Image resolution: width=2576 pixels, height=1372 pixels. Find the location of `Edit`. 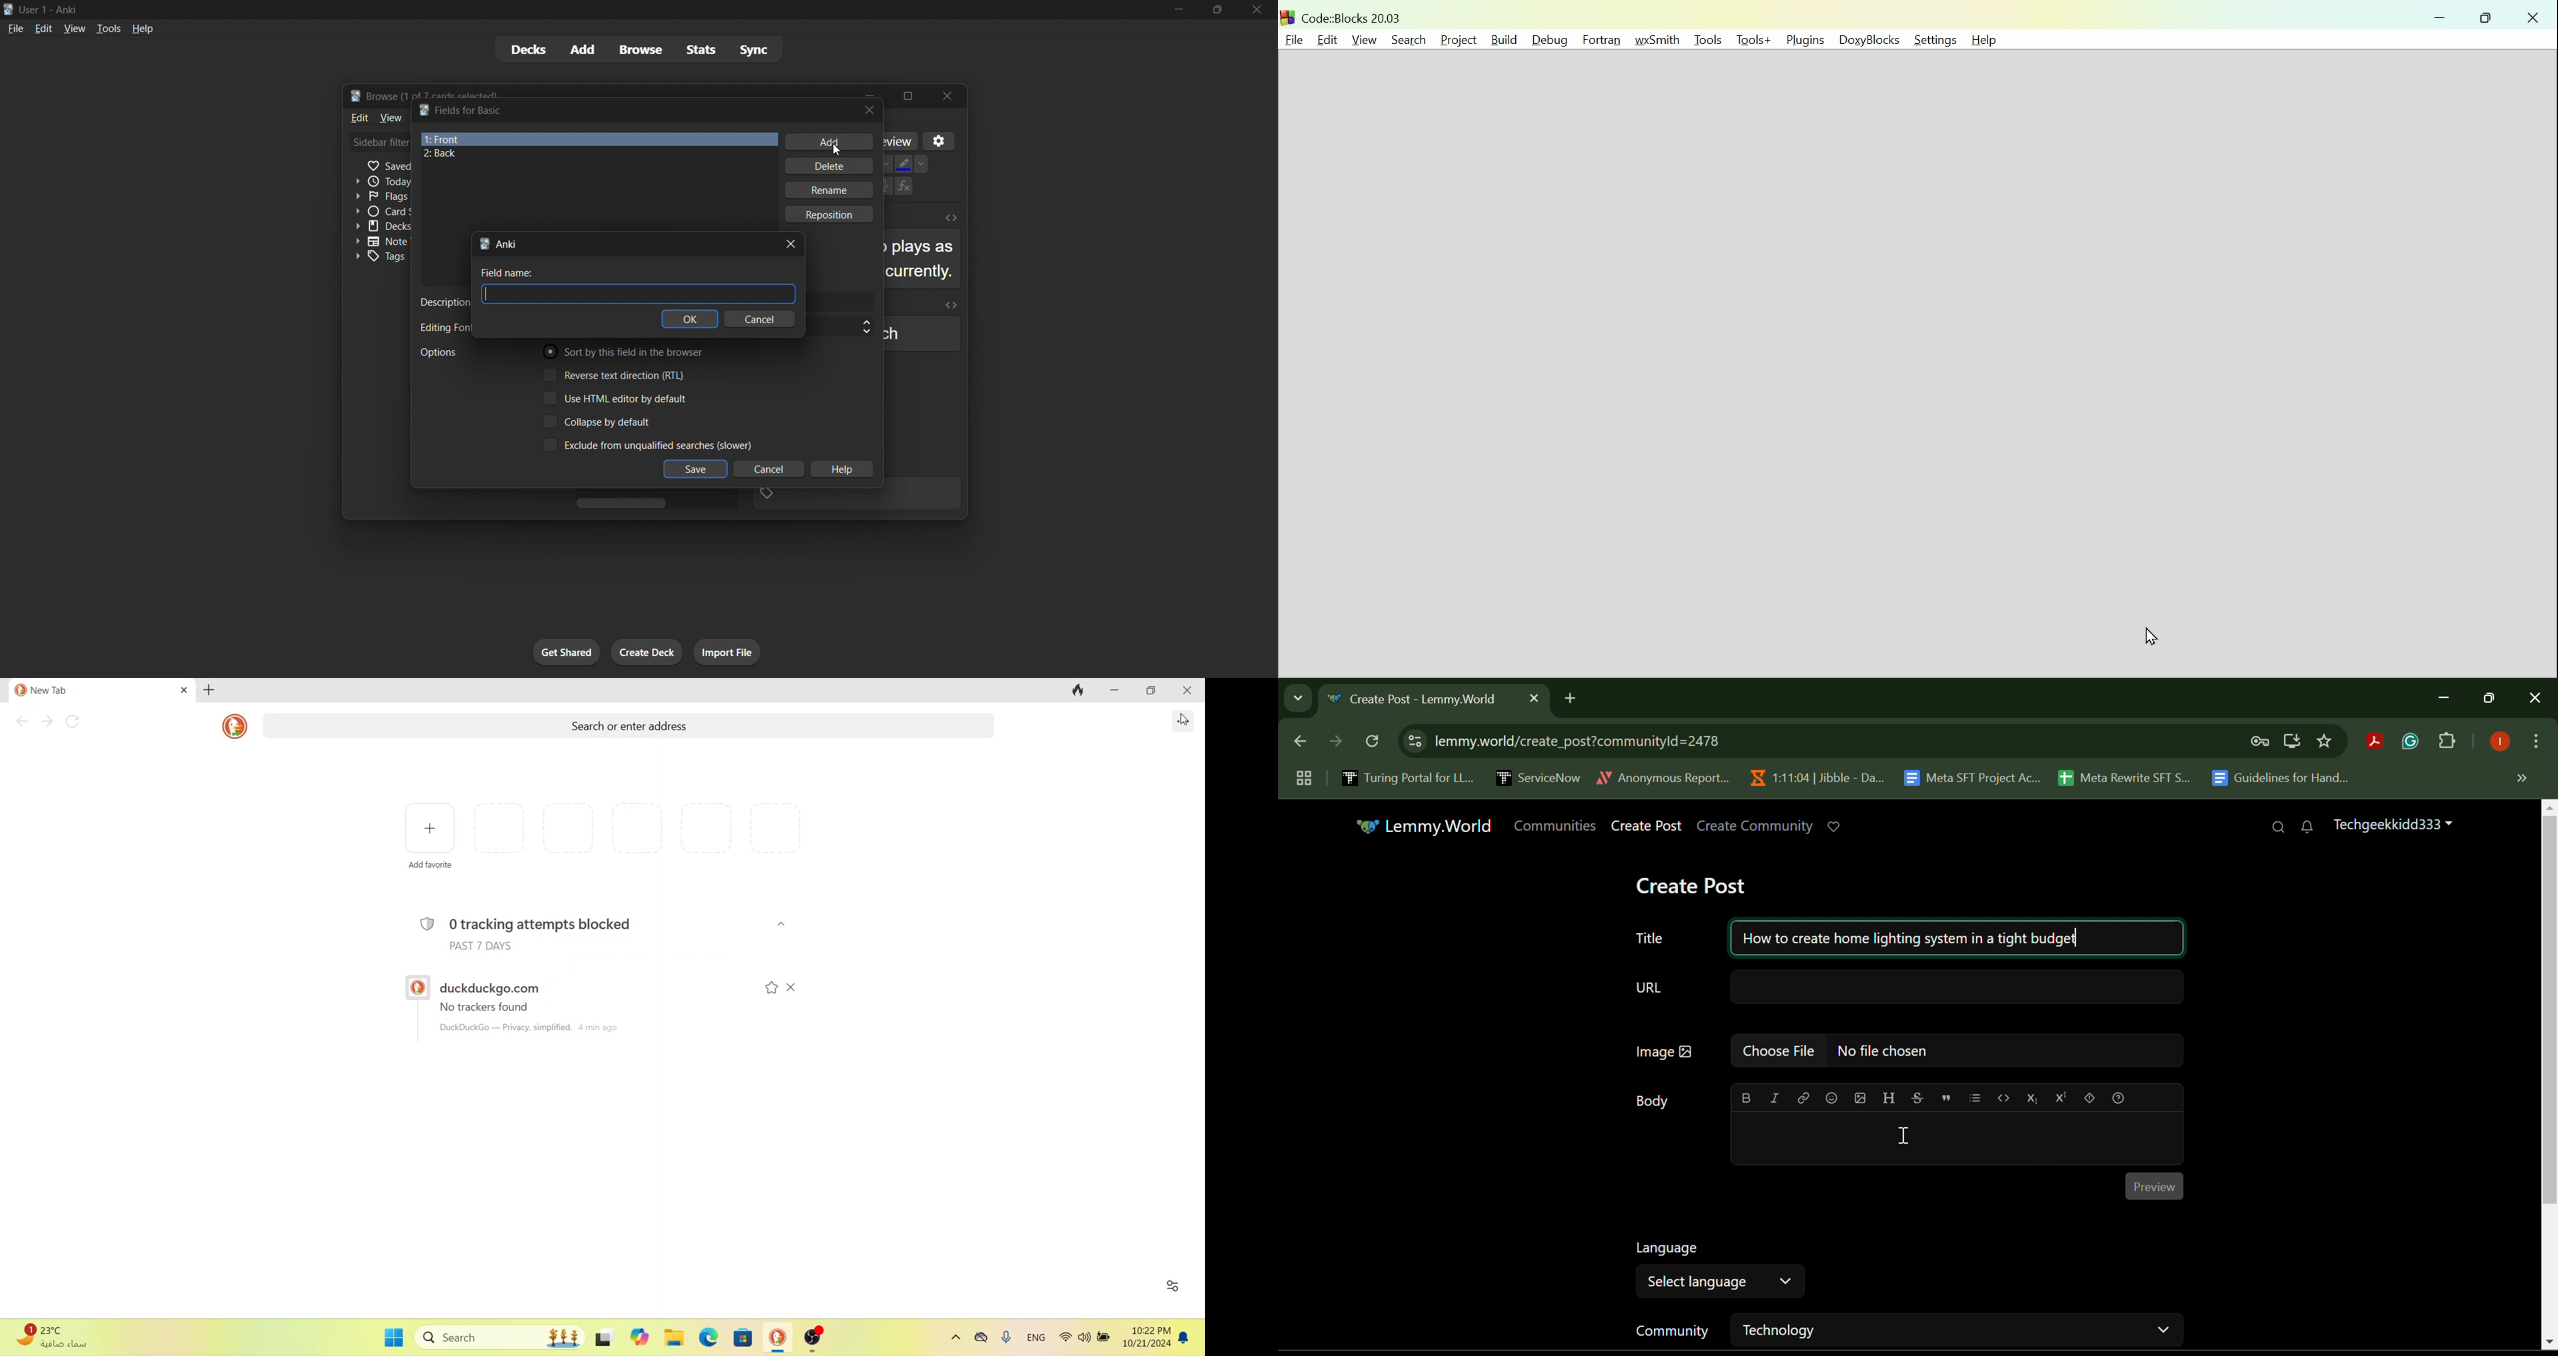

Edit is located at coordinates (356, 118).